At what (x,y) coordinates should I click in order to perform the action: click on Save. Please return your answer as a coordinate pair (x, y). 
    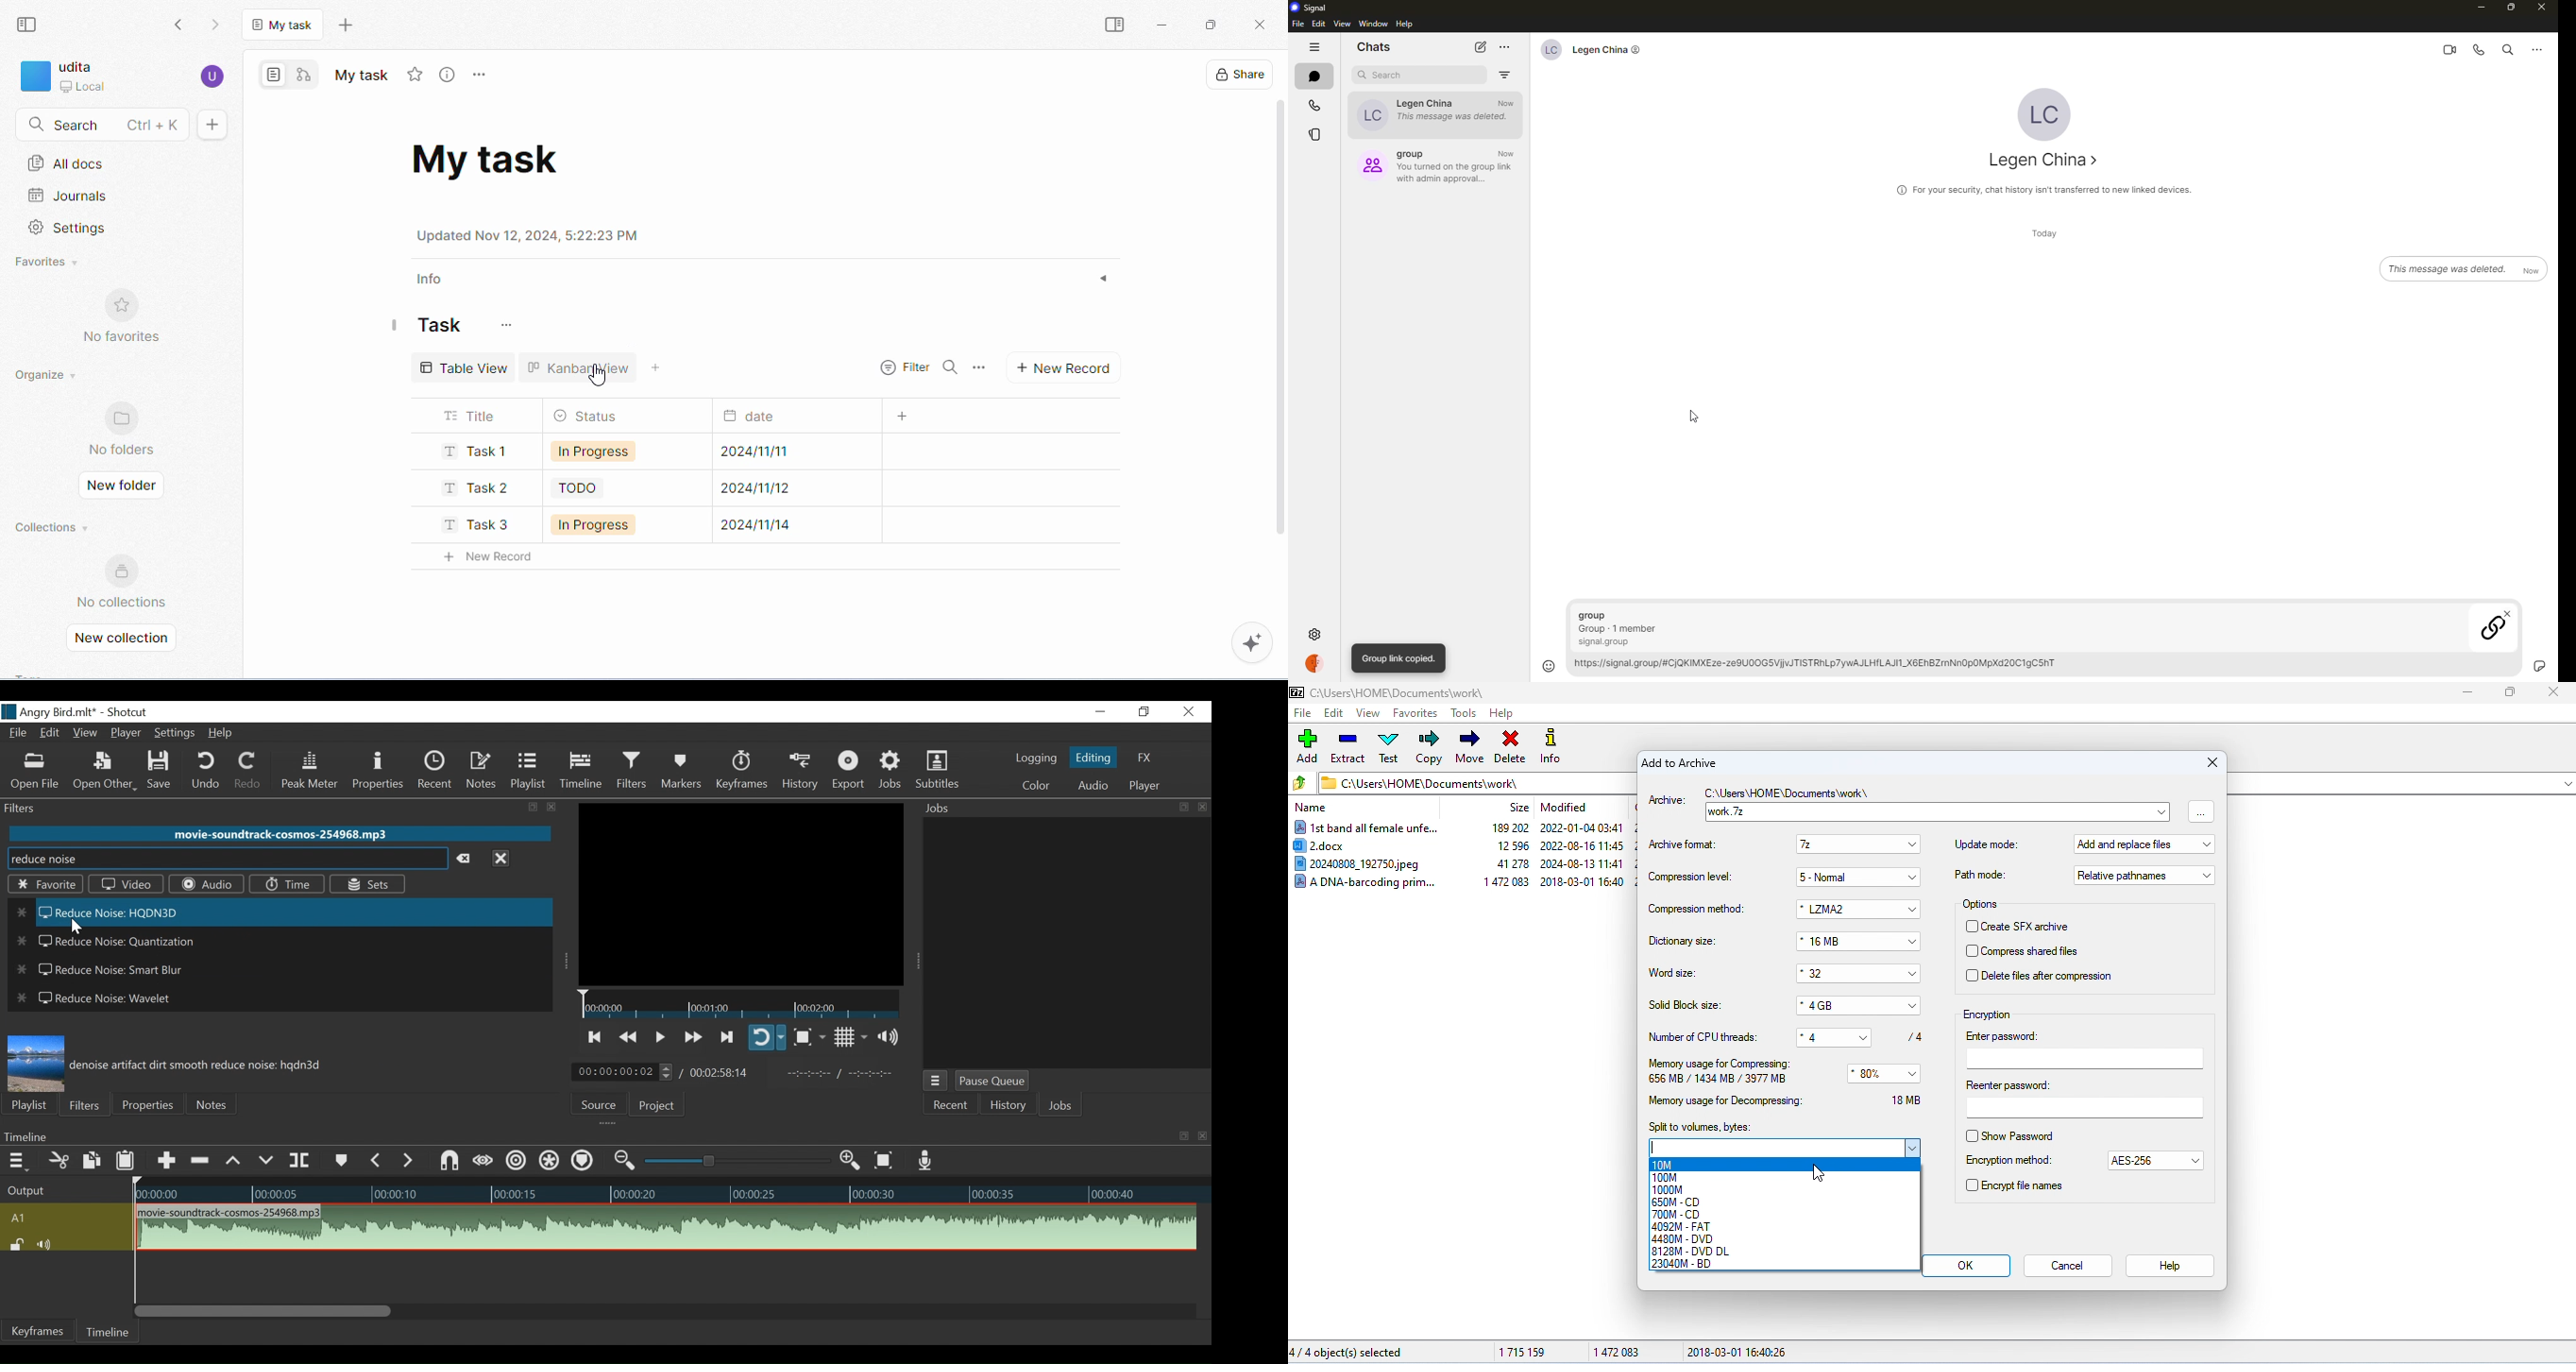
    Looking at the image, I should click on (162, 772).